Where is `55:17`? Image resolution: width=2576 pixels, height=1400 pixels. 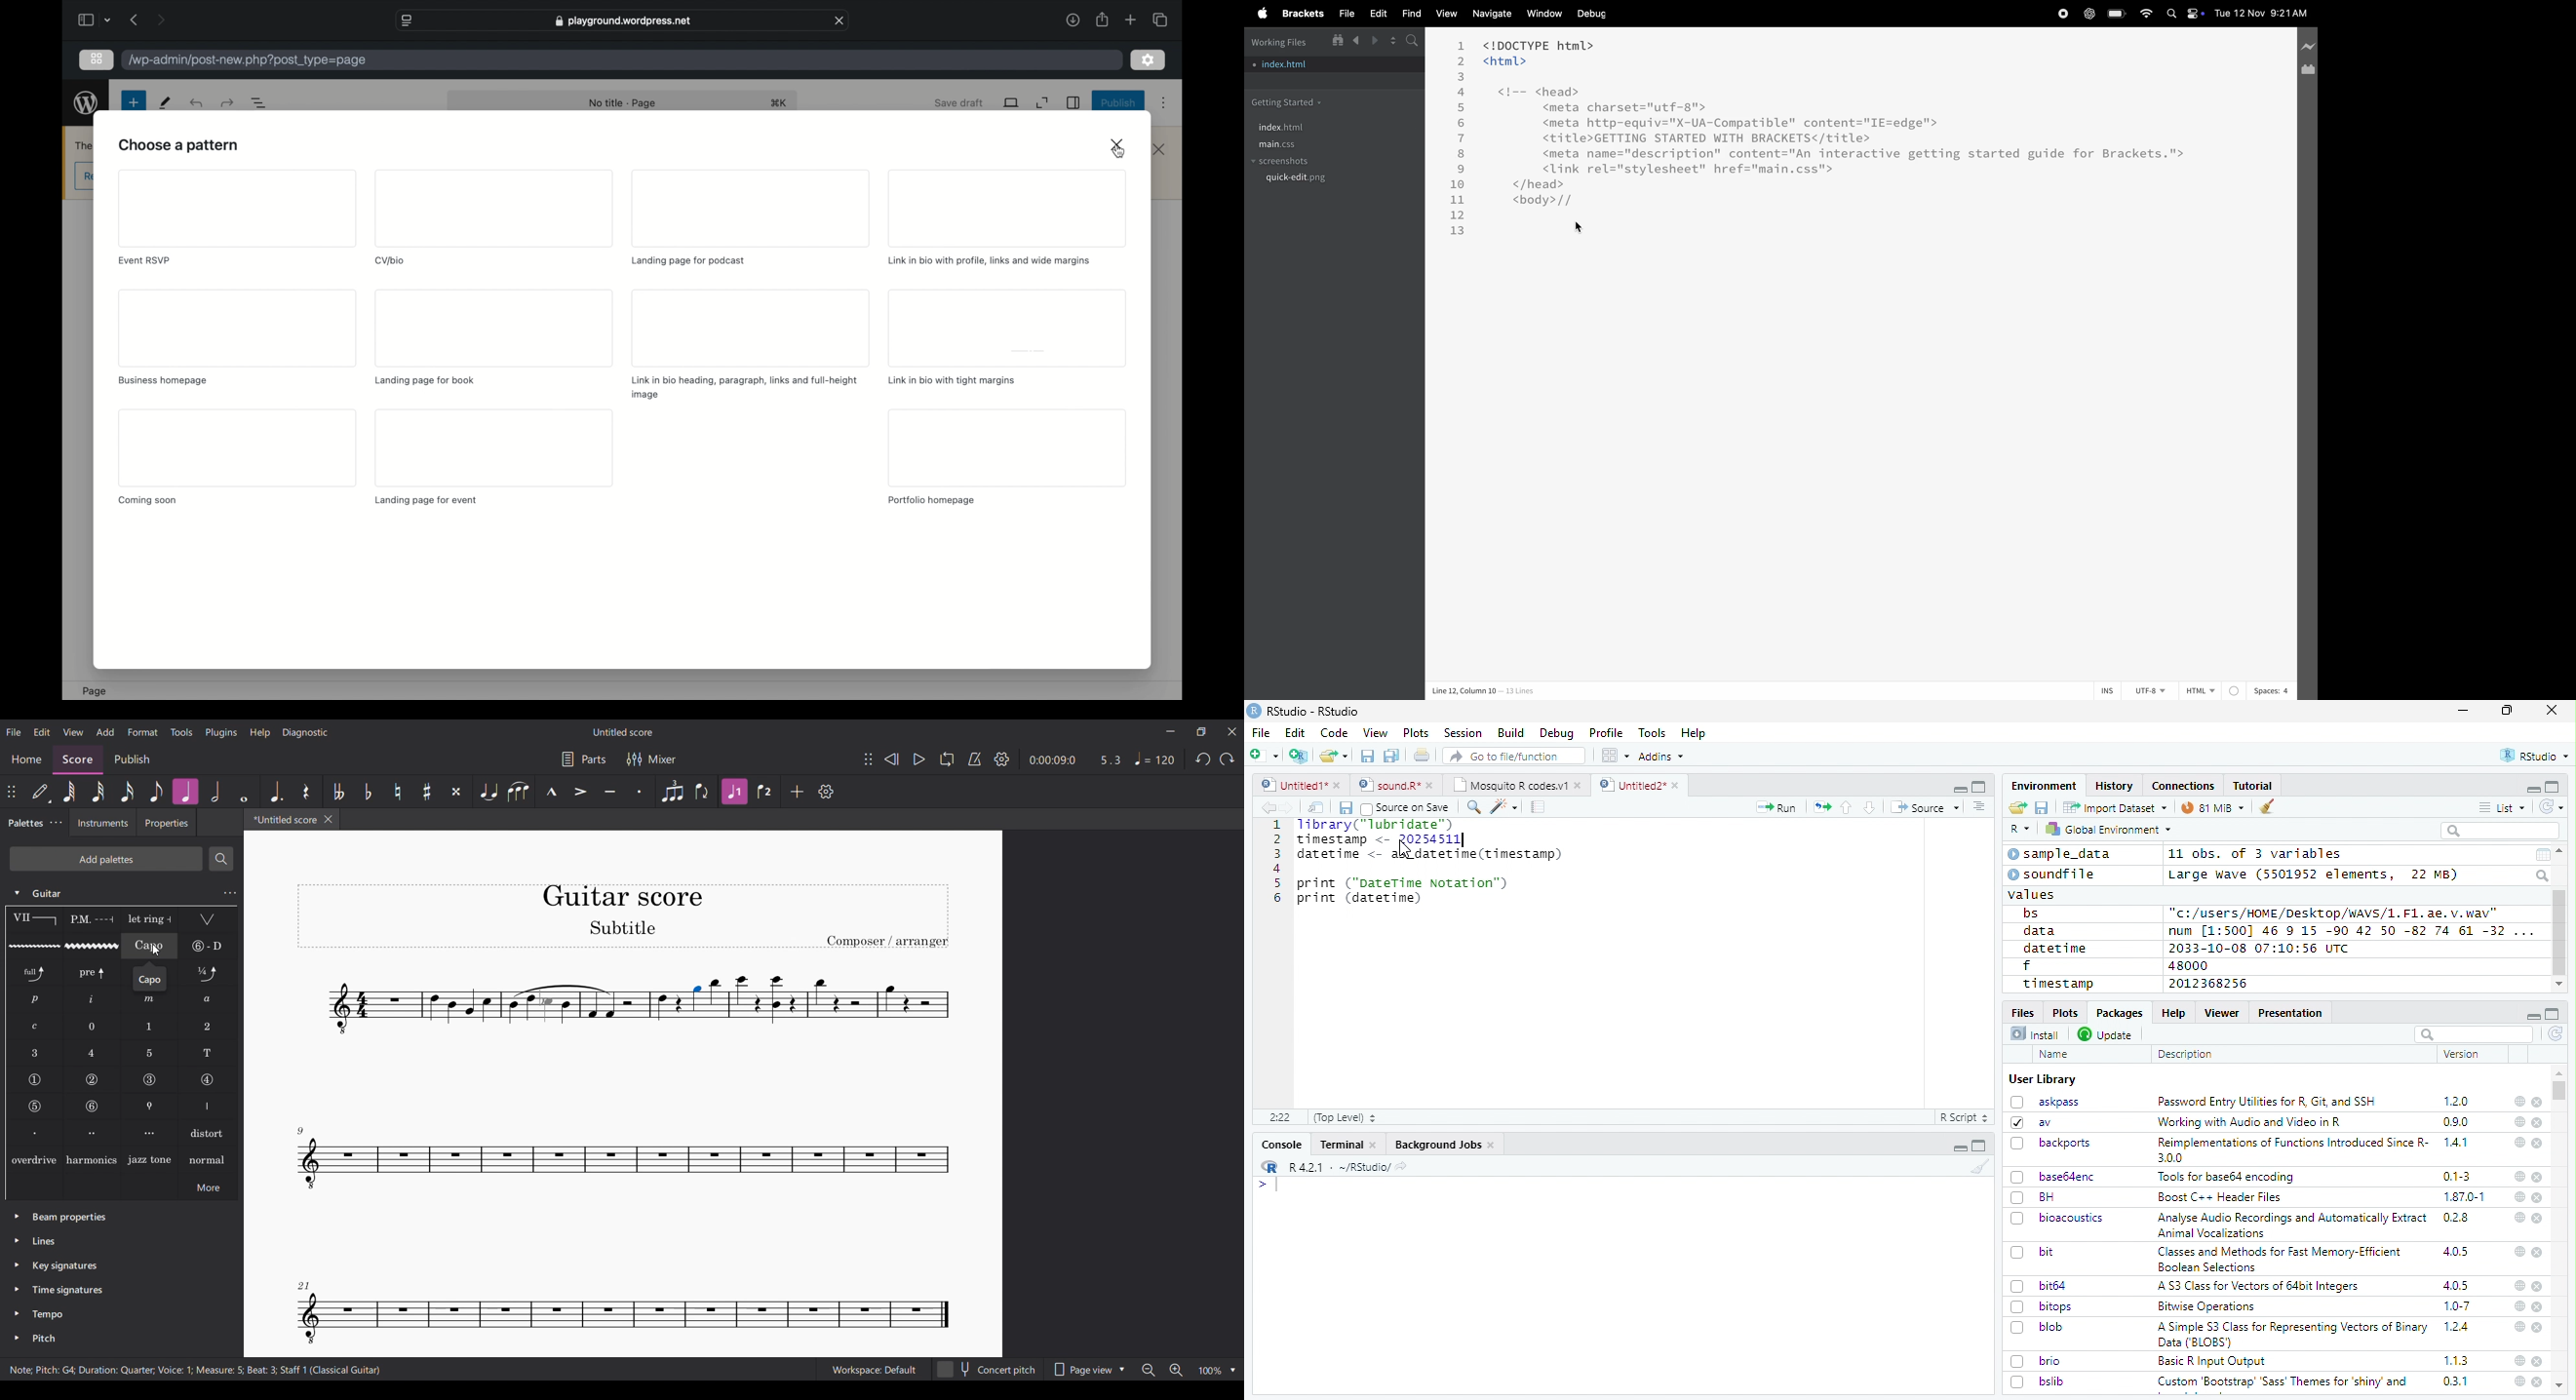 55:17 is located at coordinates (1281, 1117).